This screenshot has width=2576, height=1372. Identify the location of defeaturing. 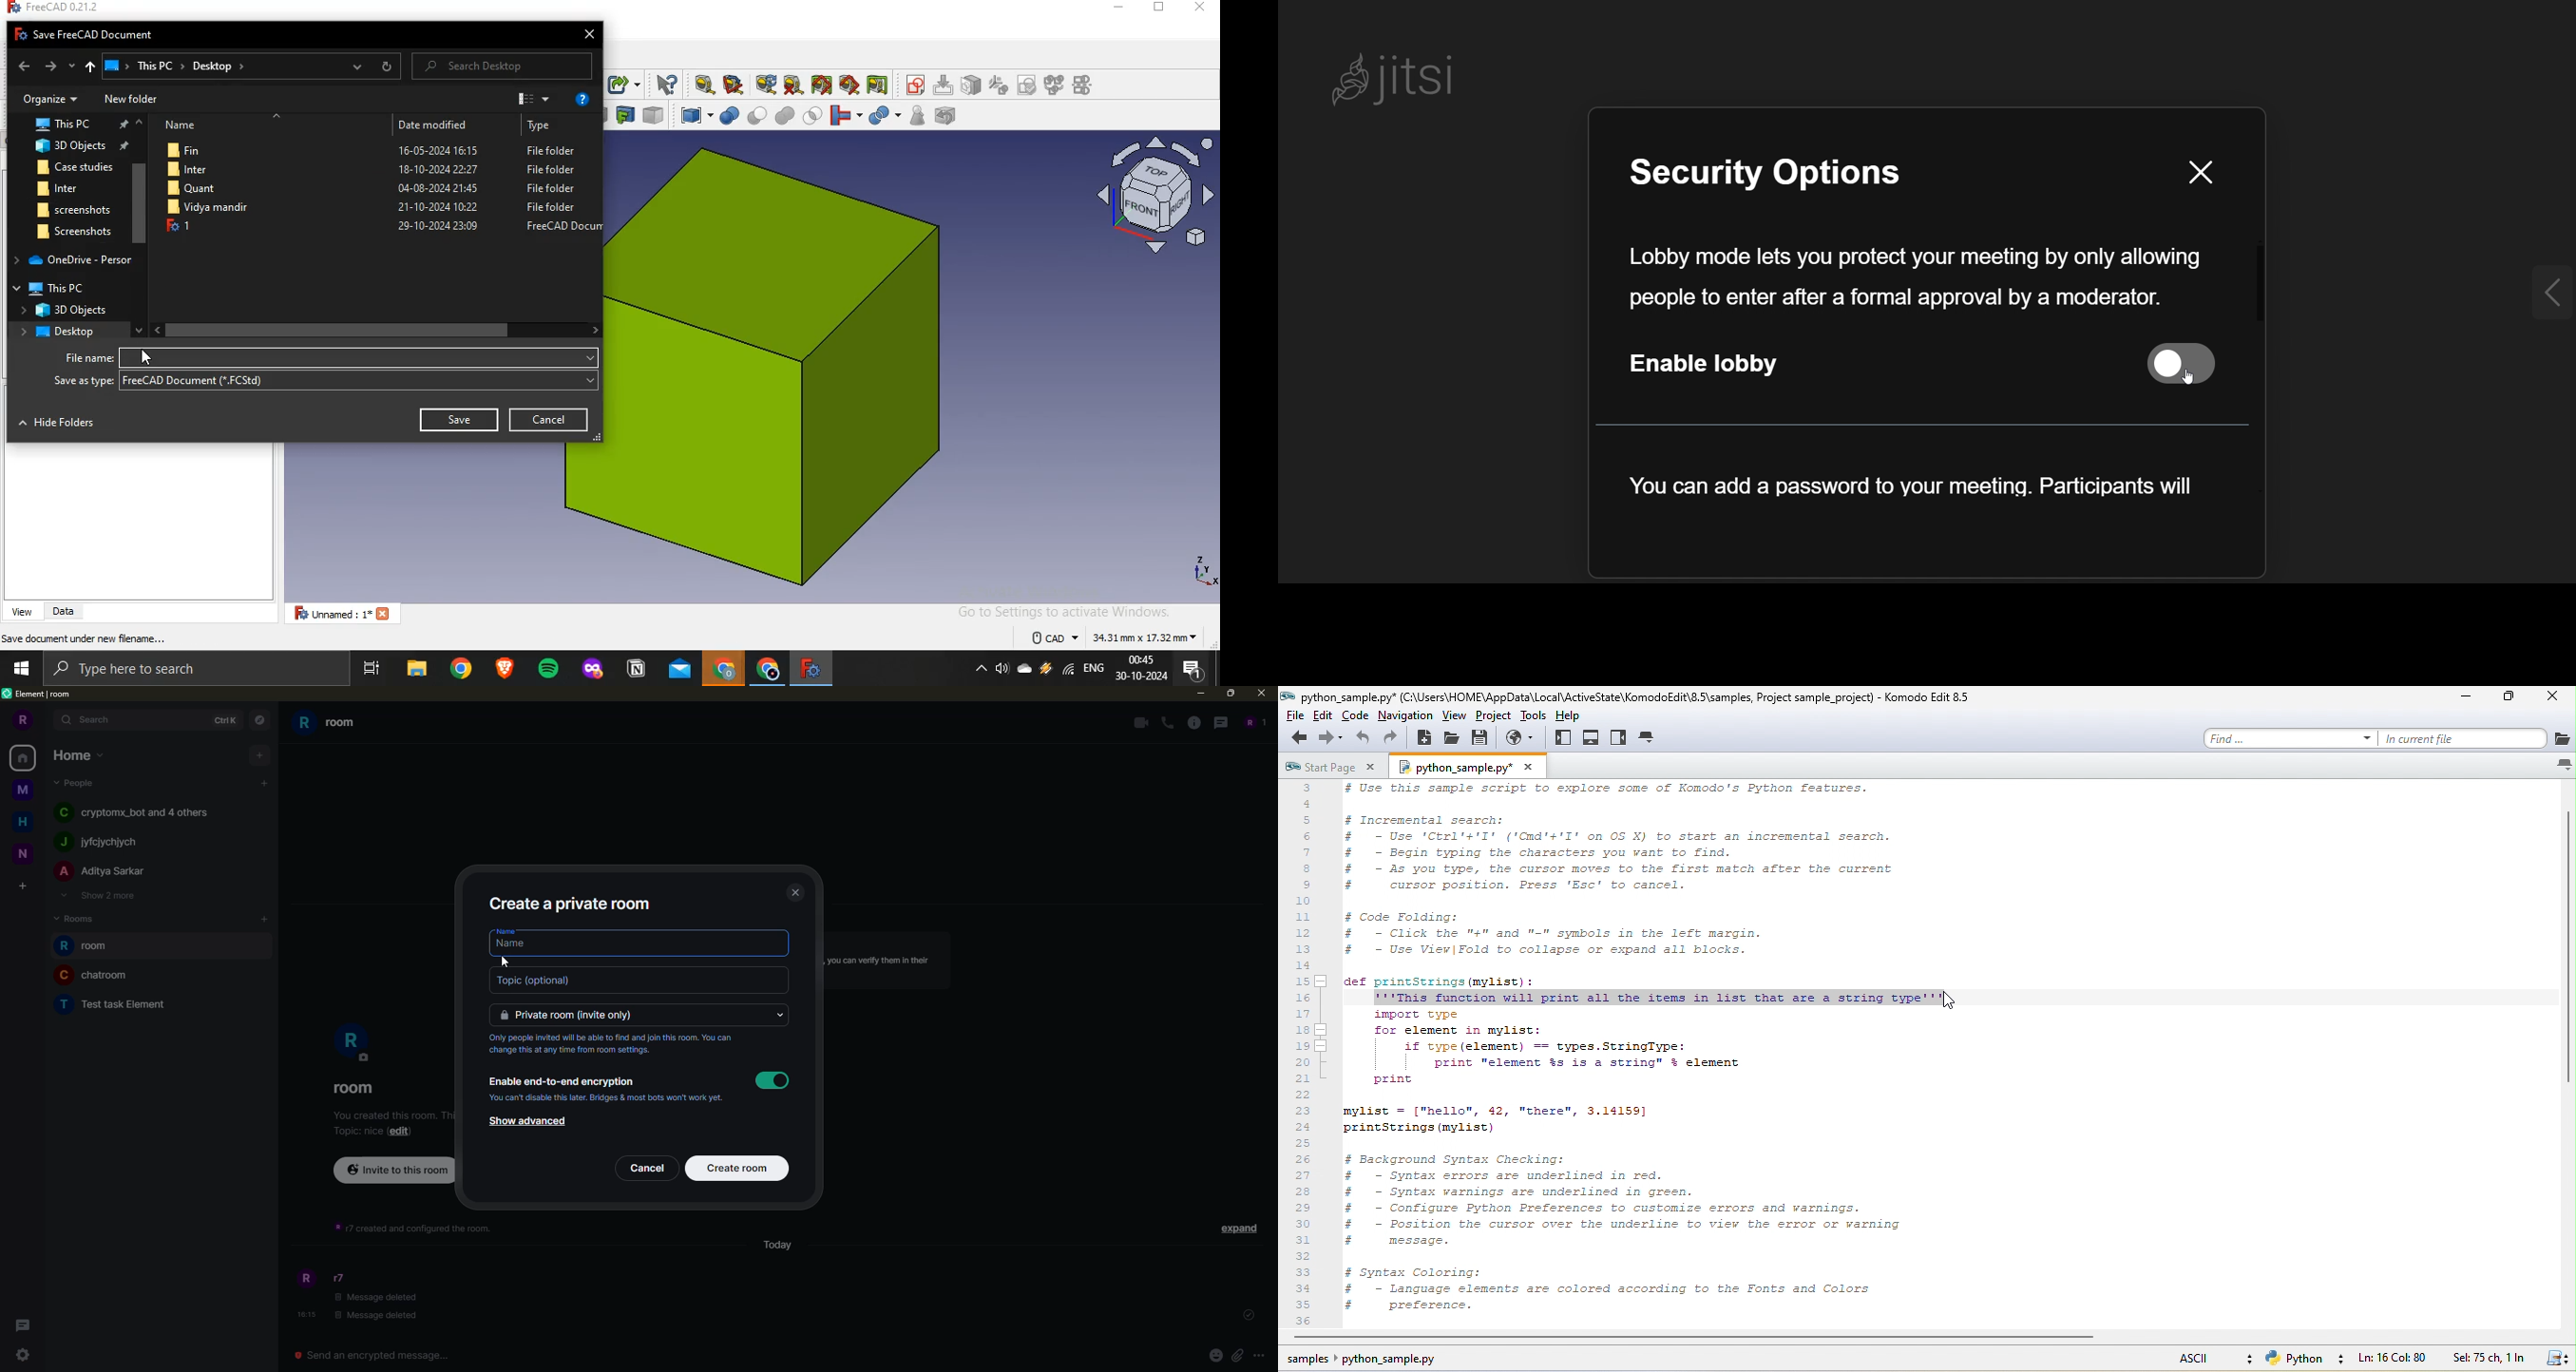
(948, 116).